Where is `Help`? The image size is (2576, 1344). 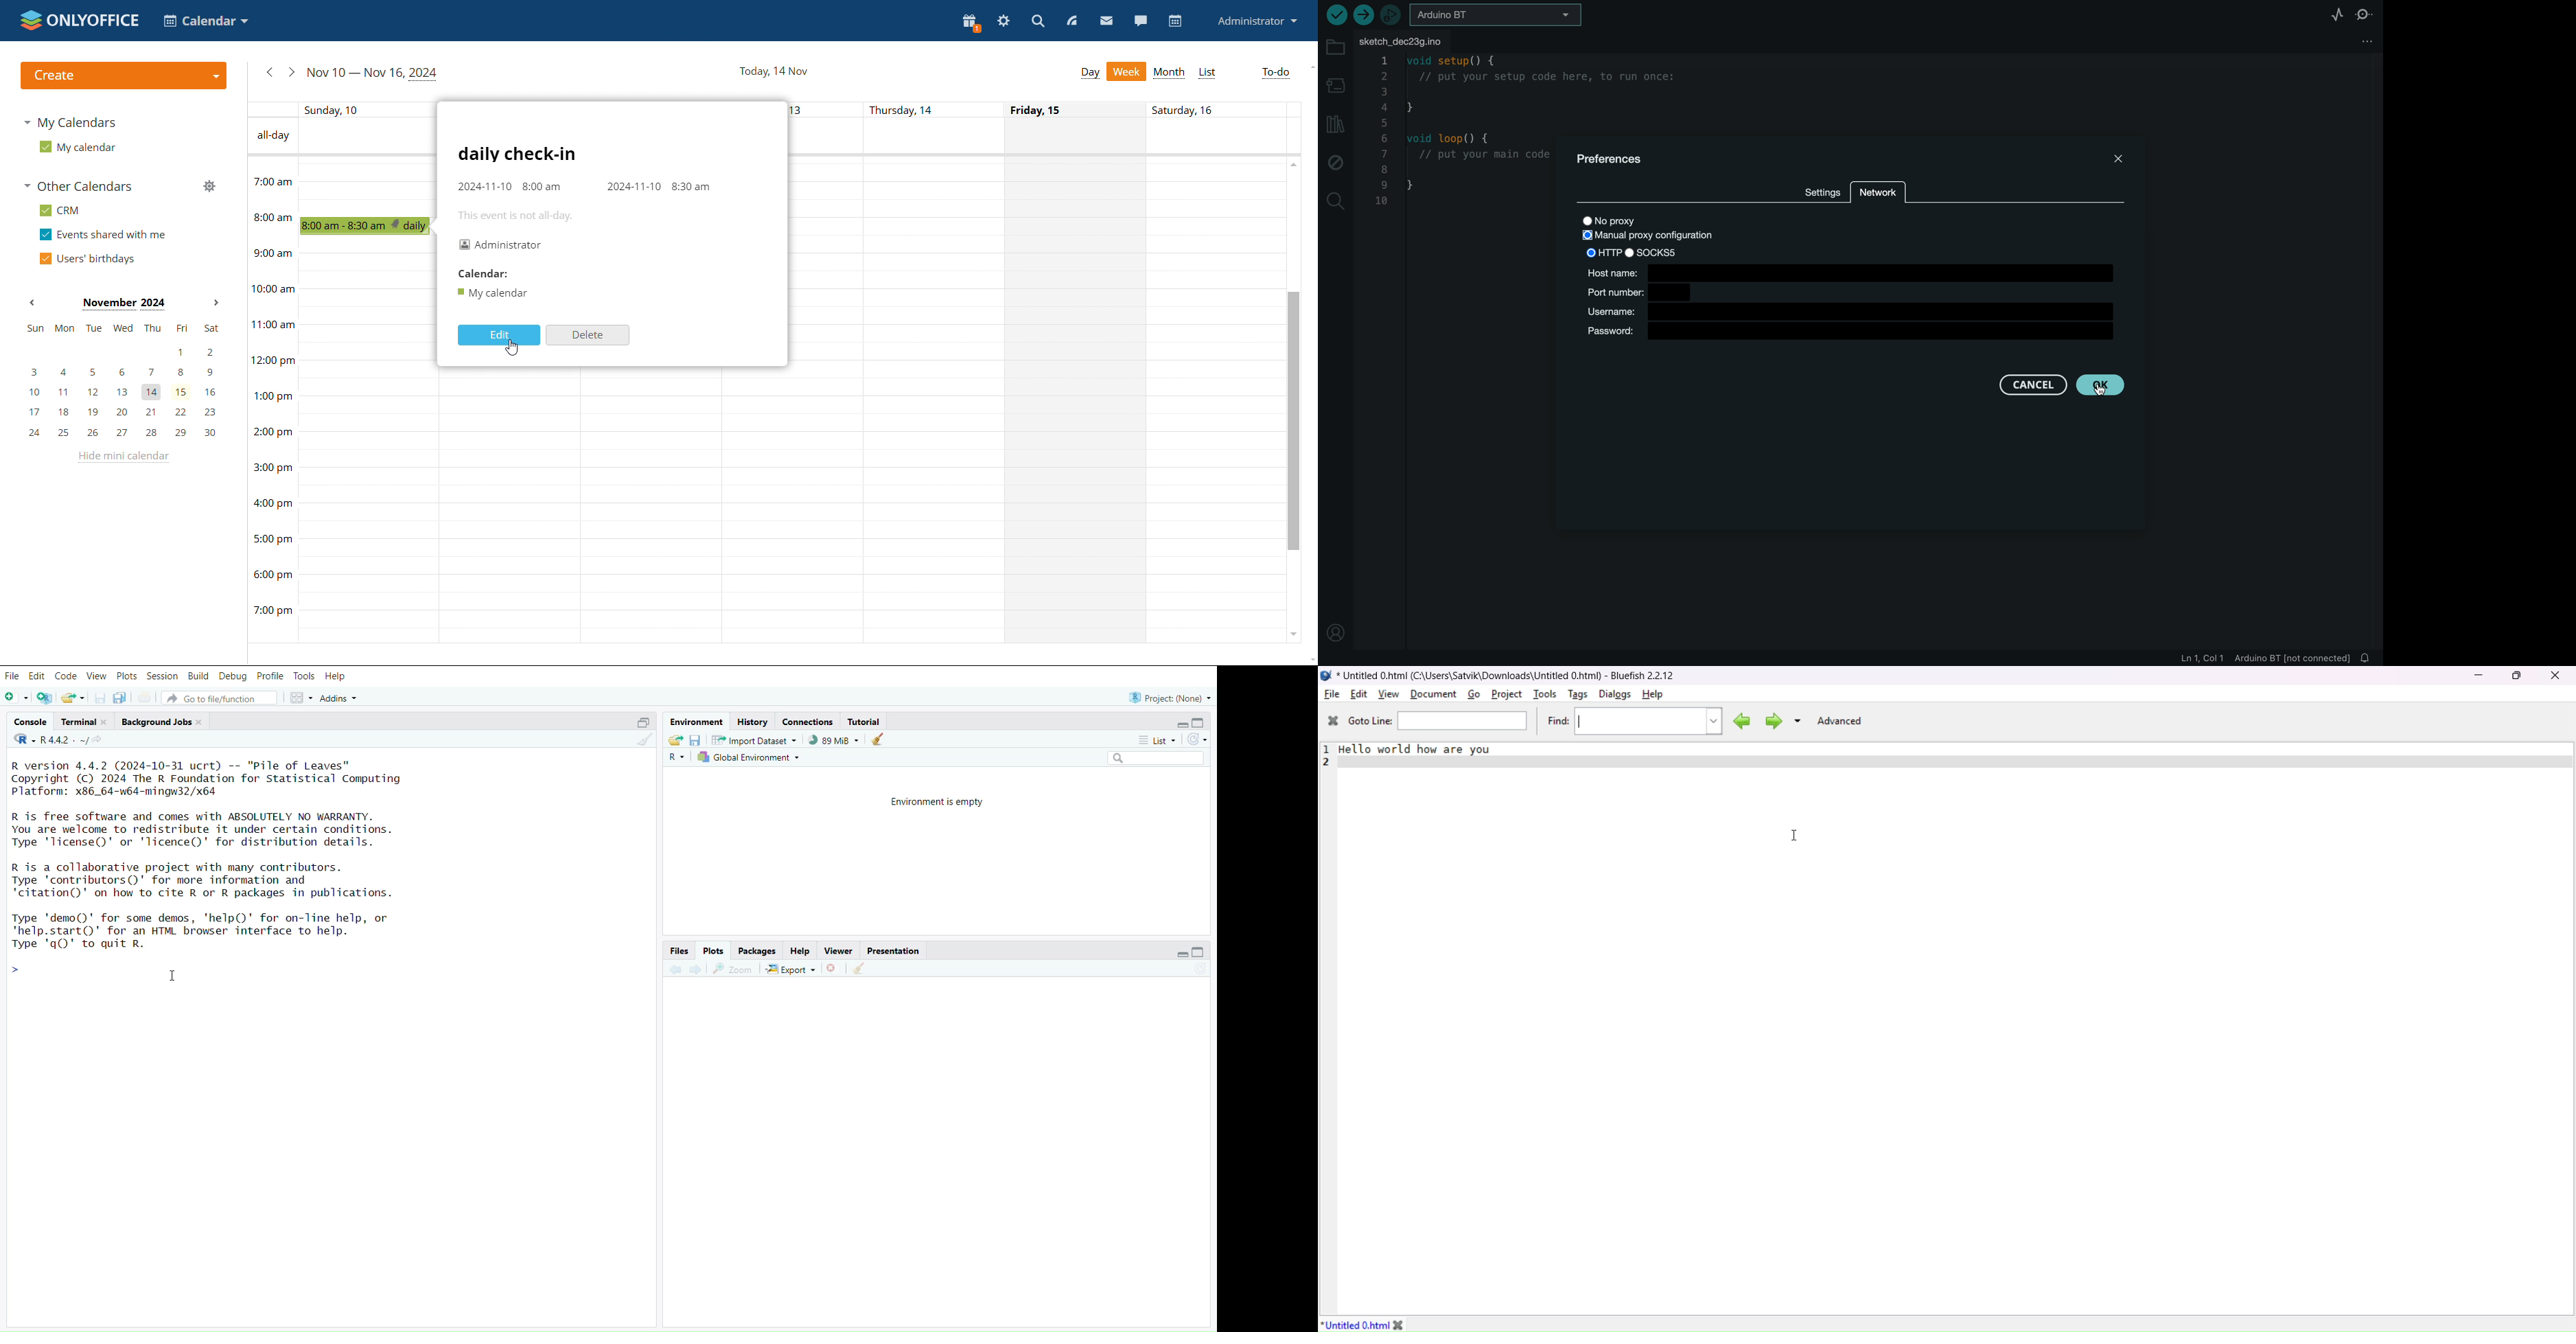 Help is located at coordinates (342, 678).